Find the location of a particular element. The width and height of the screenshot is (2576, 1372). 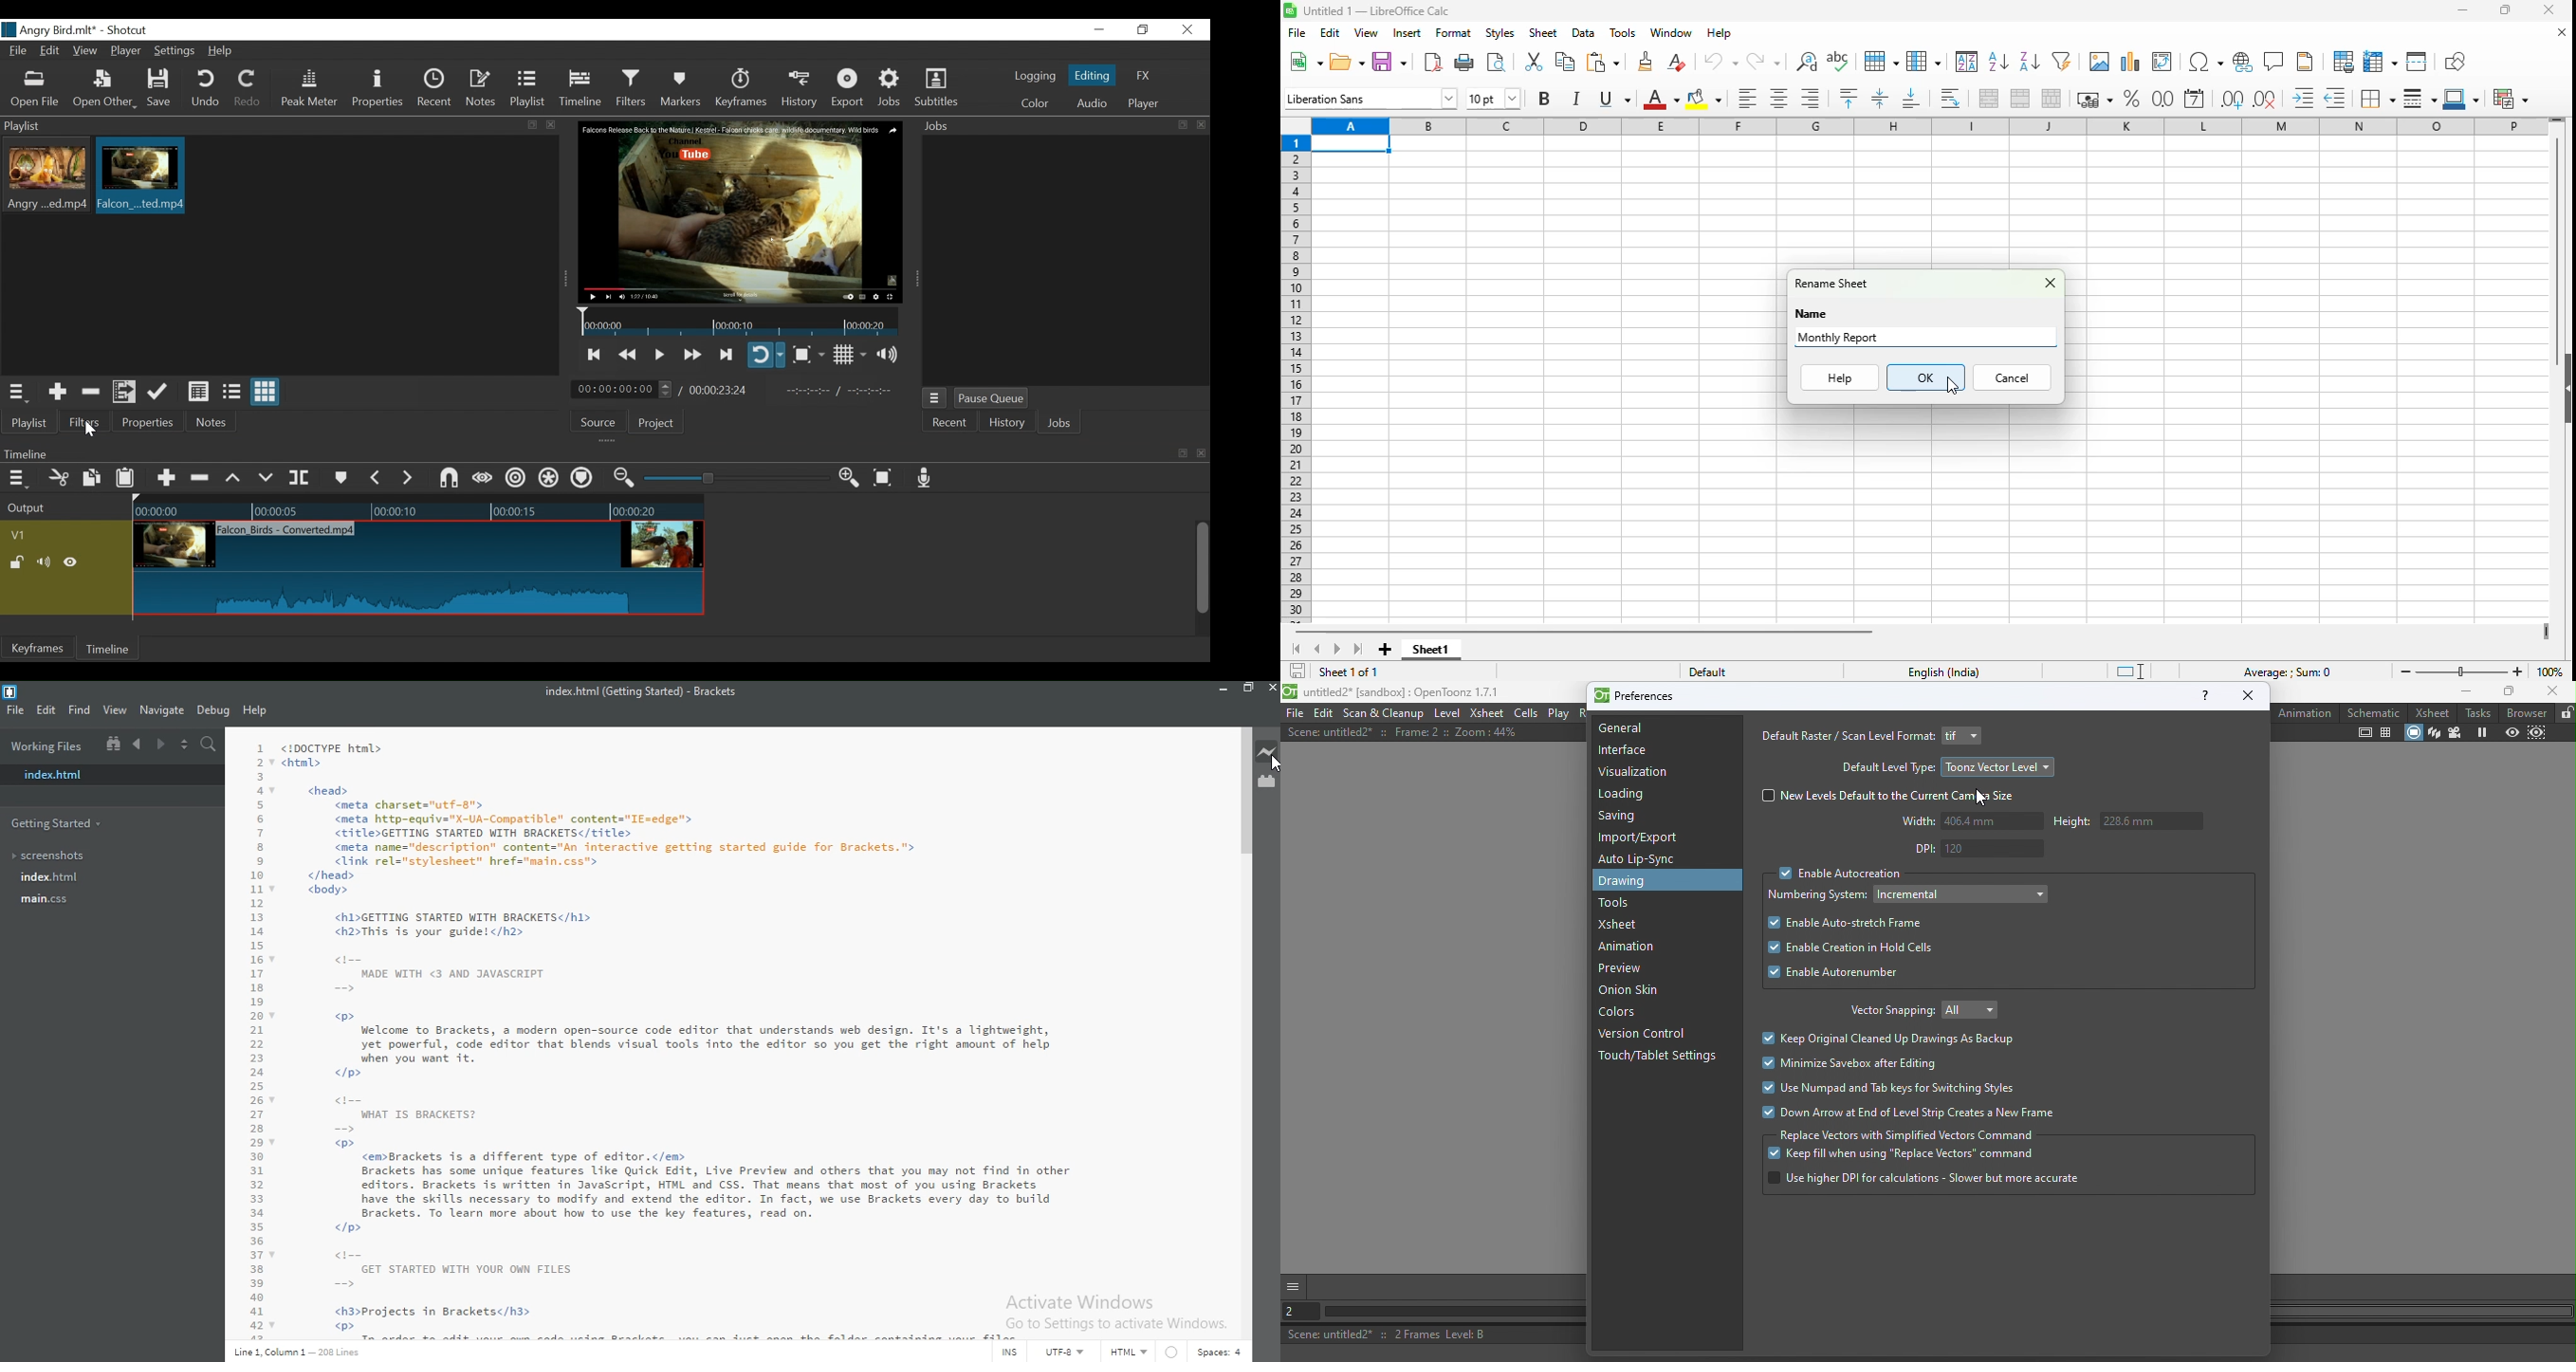

(un)lock track is located at coordinates (20, 563).